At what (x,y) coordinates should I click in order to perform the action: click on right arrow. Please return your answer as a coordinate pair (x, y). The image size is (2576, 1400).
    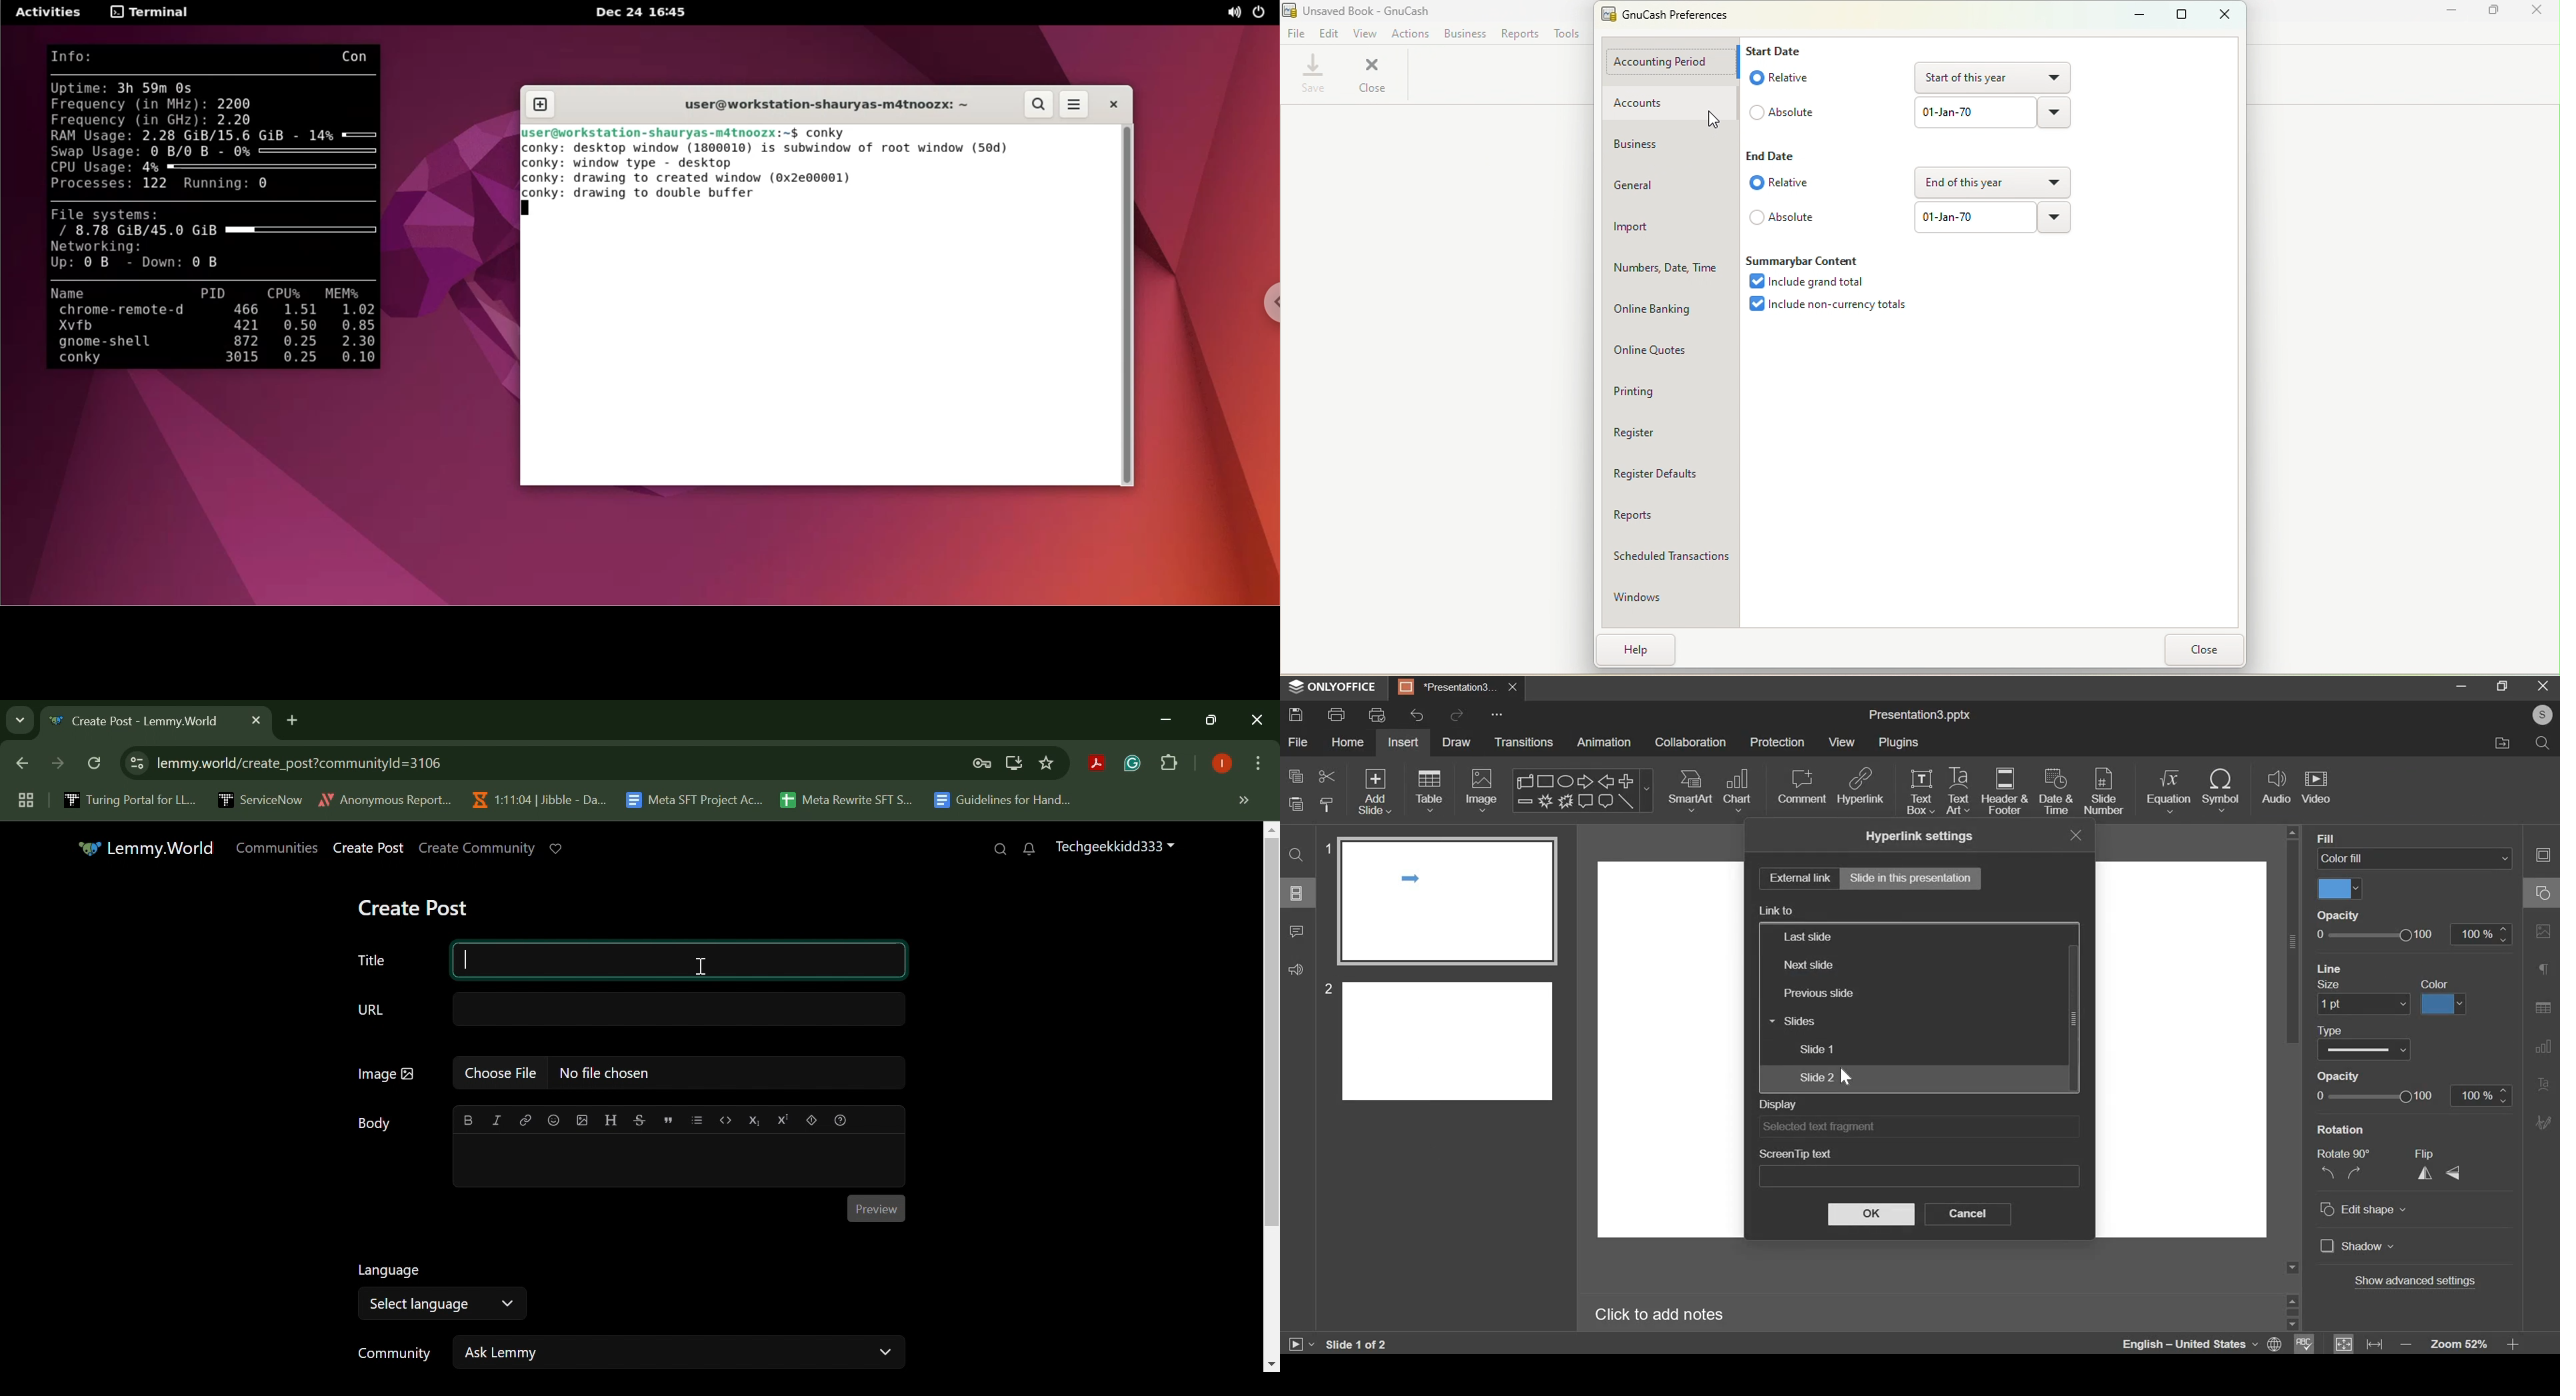
    Looking at the image, I should click on (1582, 781).